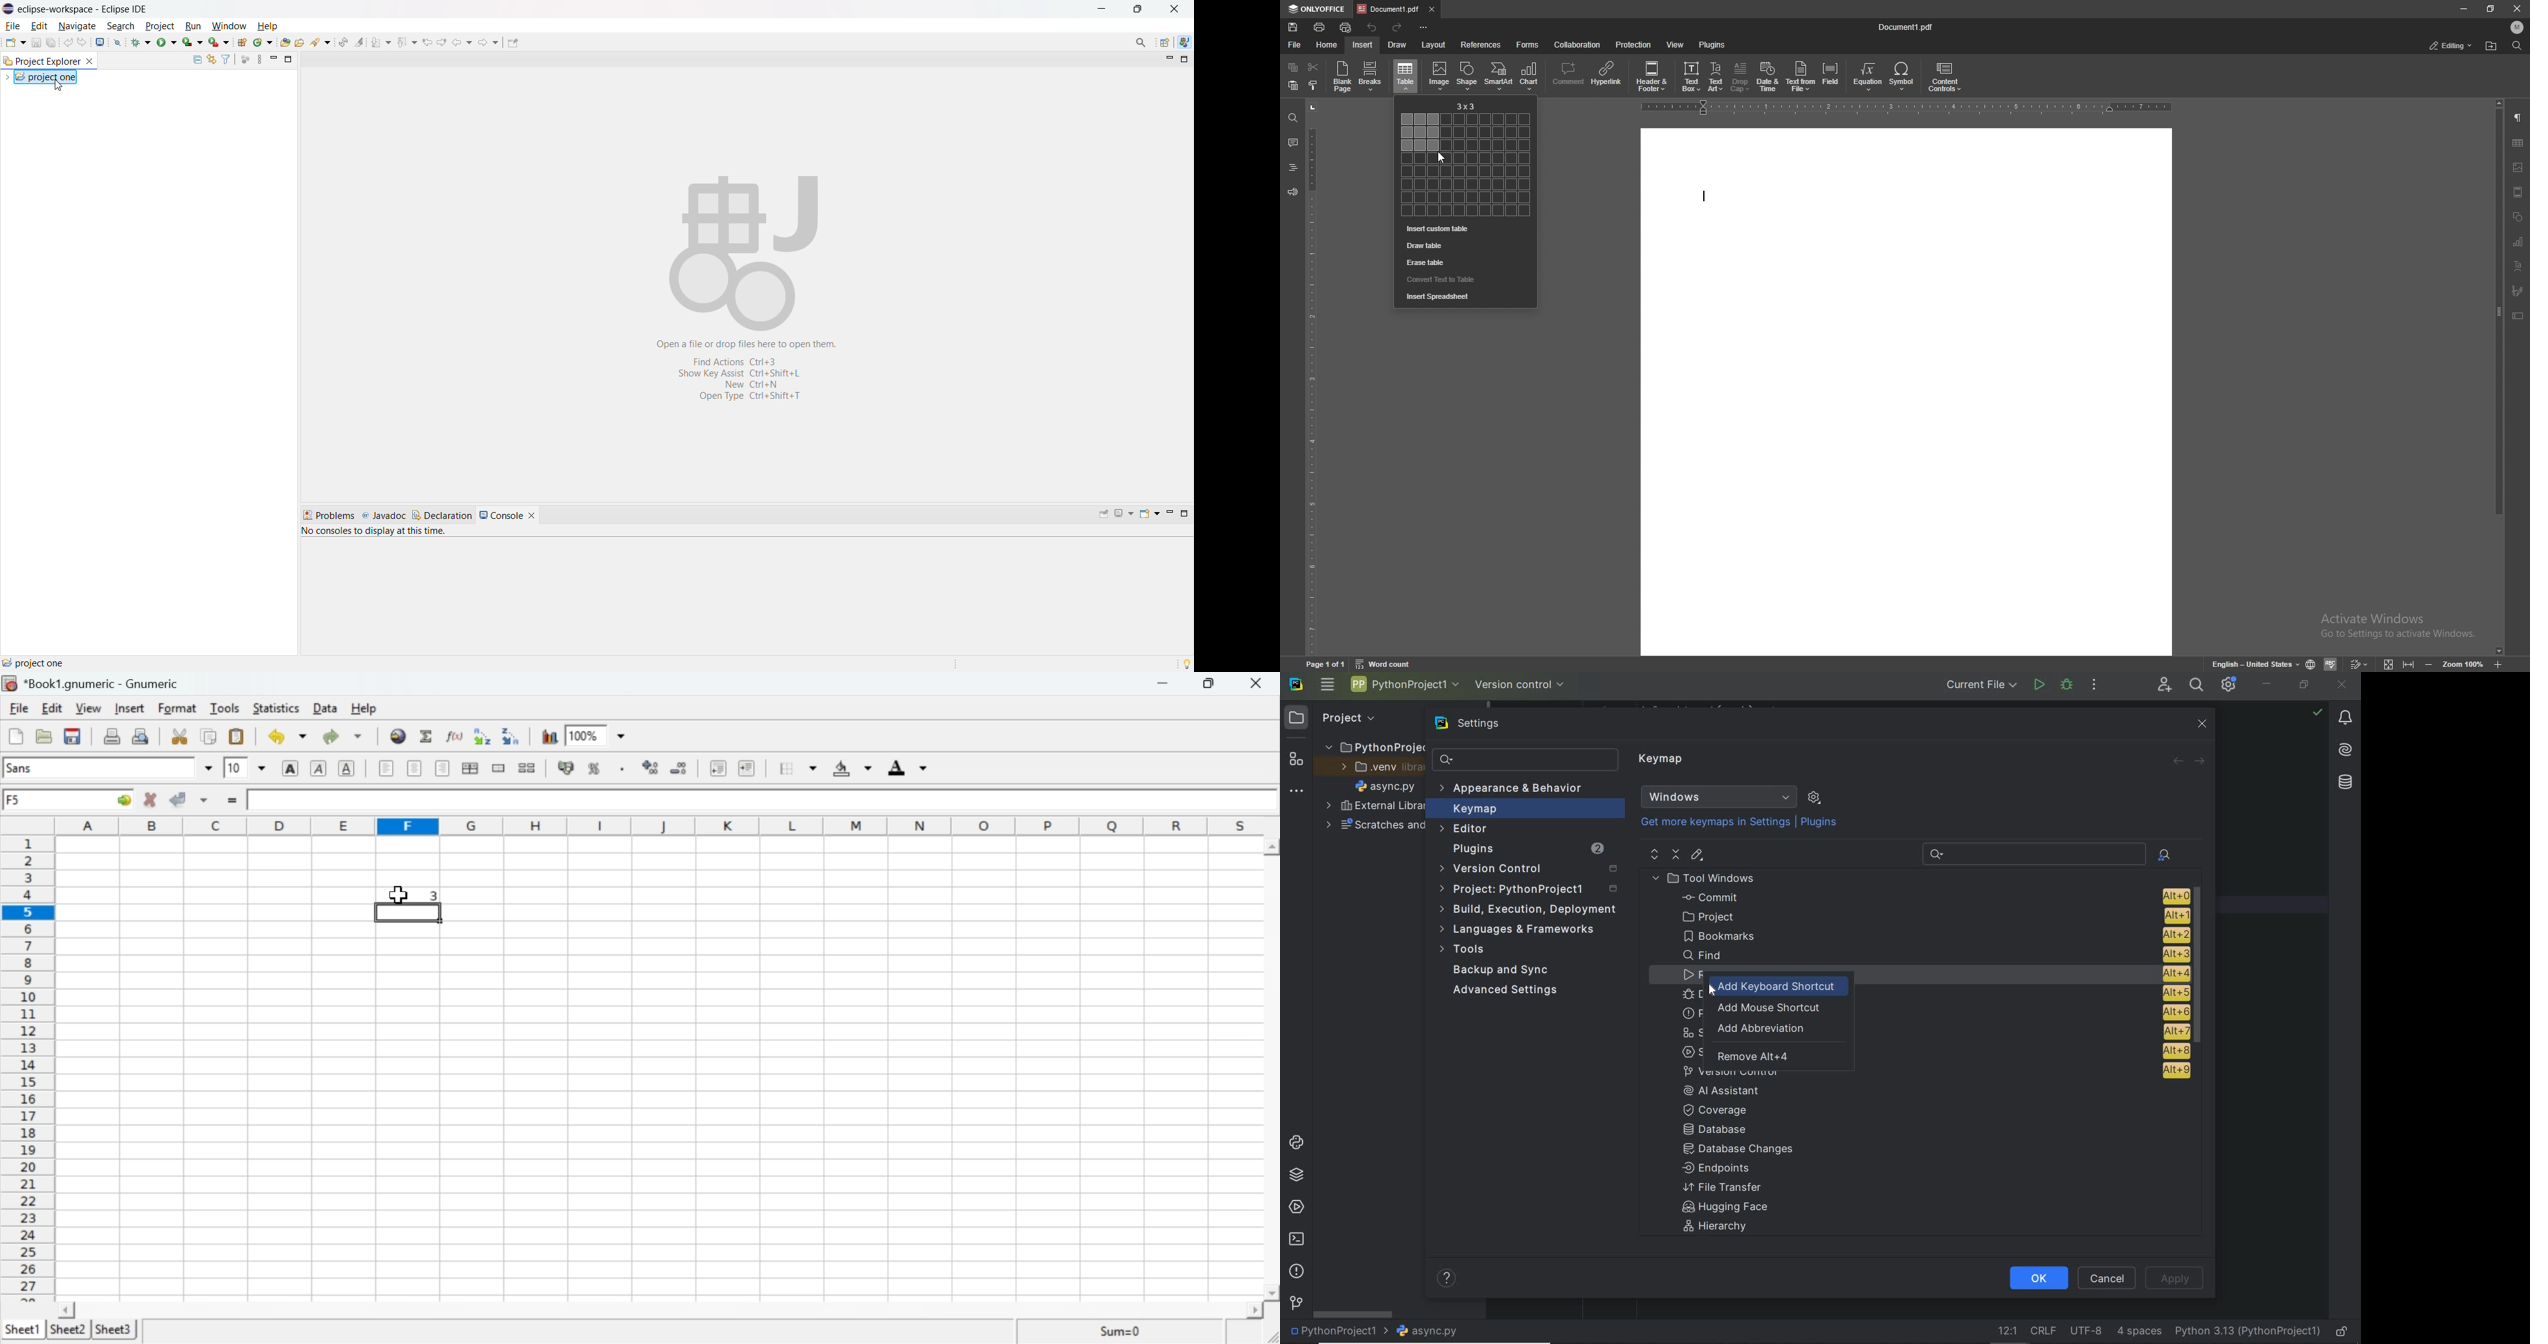 This screenshot has width=2548, height=1344. Describe the element at coordinates (1462, 262) in the screenshot. I see `erase table` at that location.